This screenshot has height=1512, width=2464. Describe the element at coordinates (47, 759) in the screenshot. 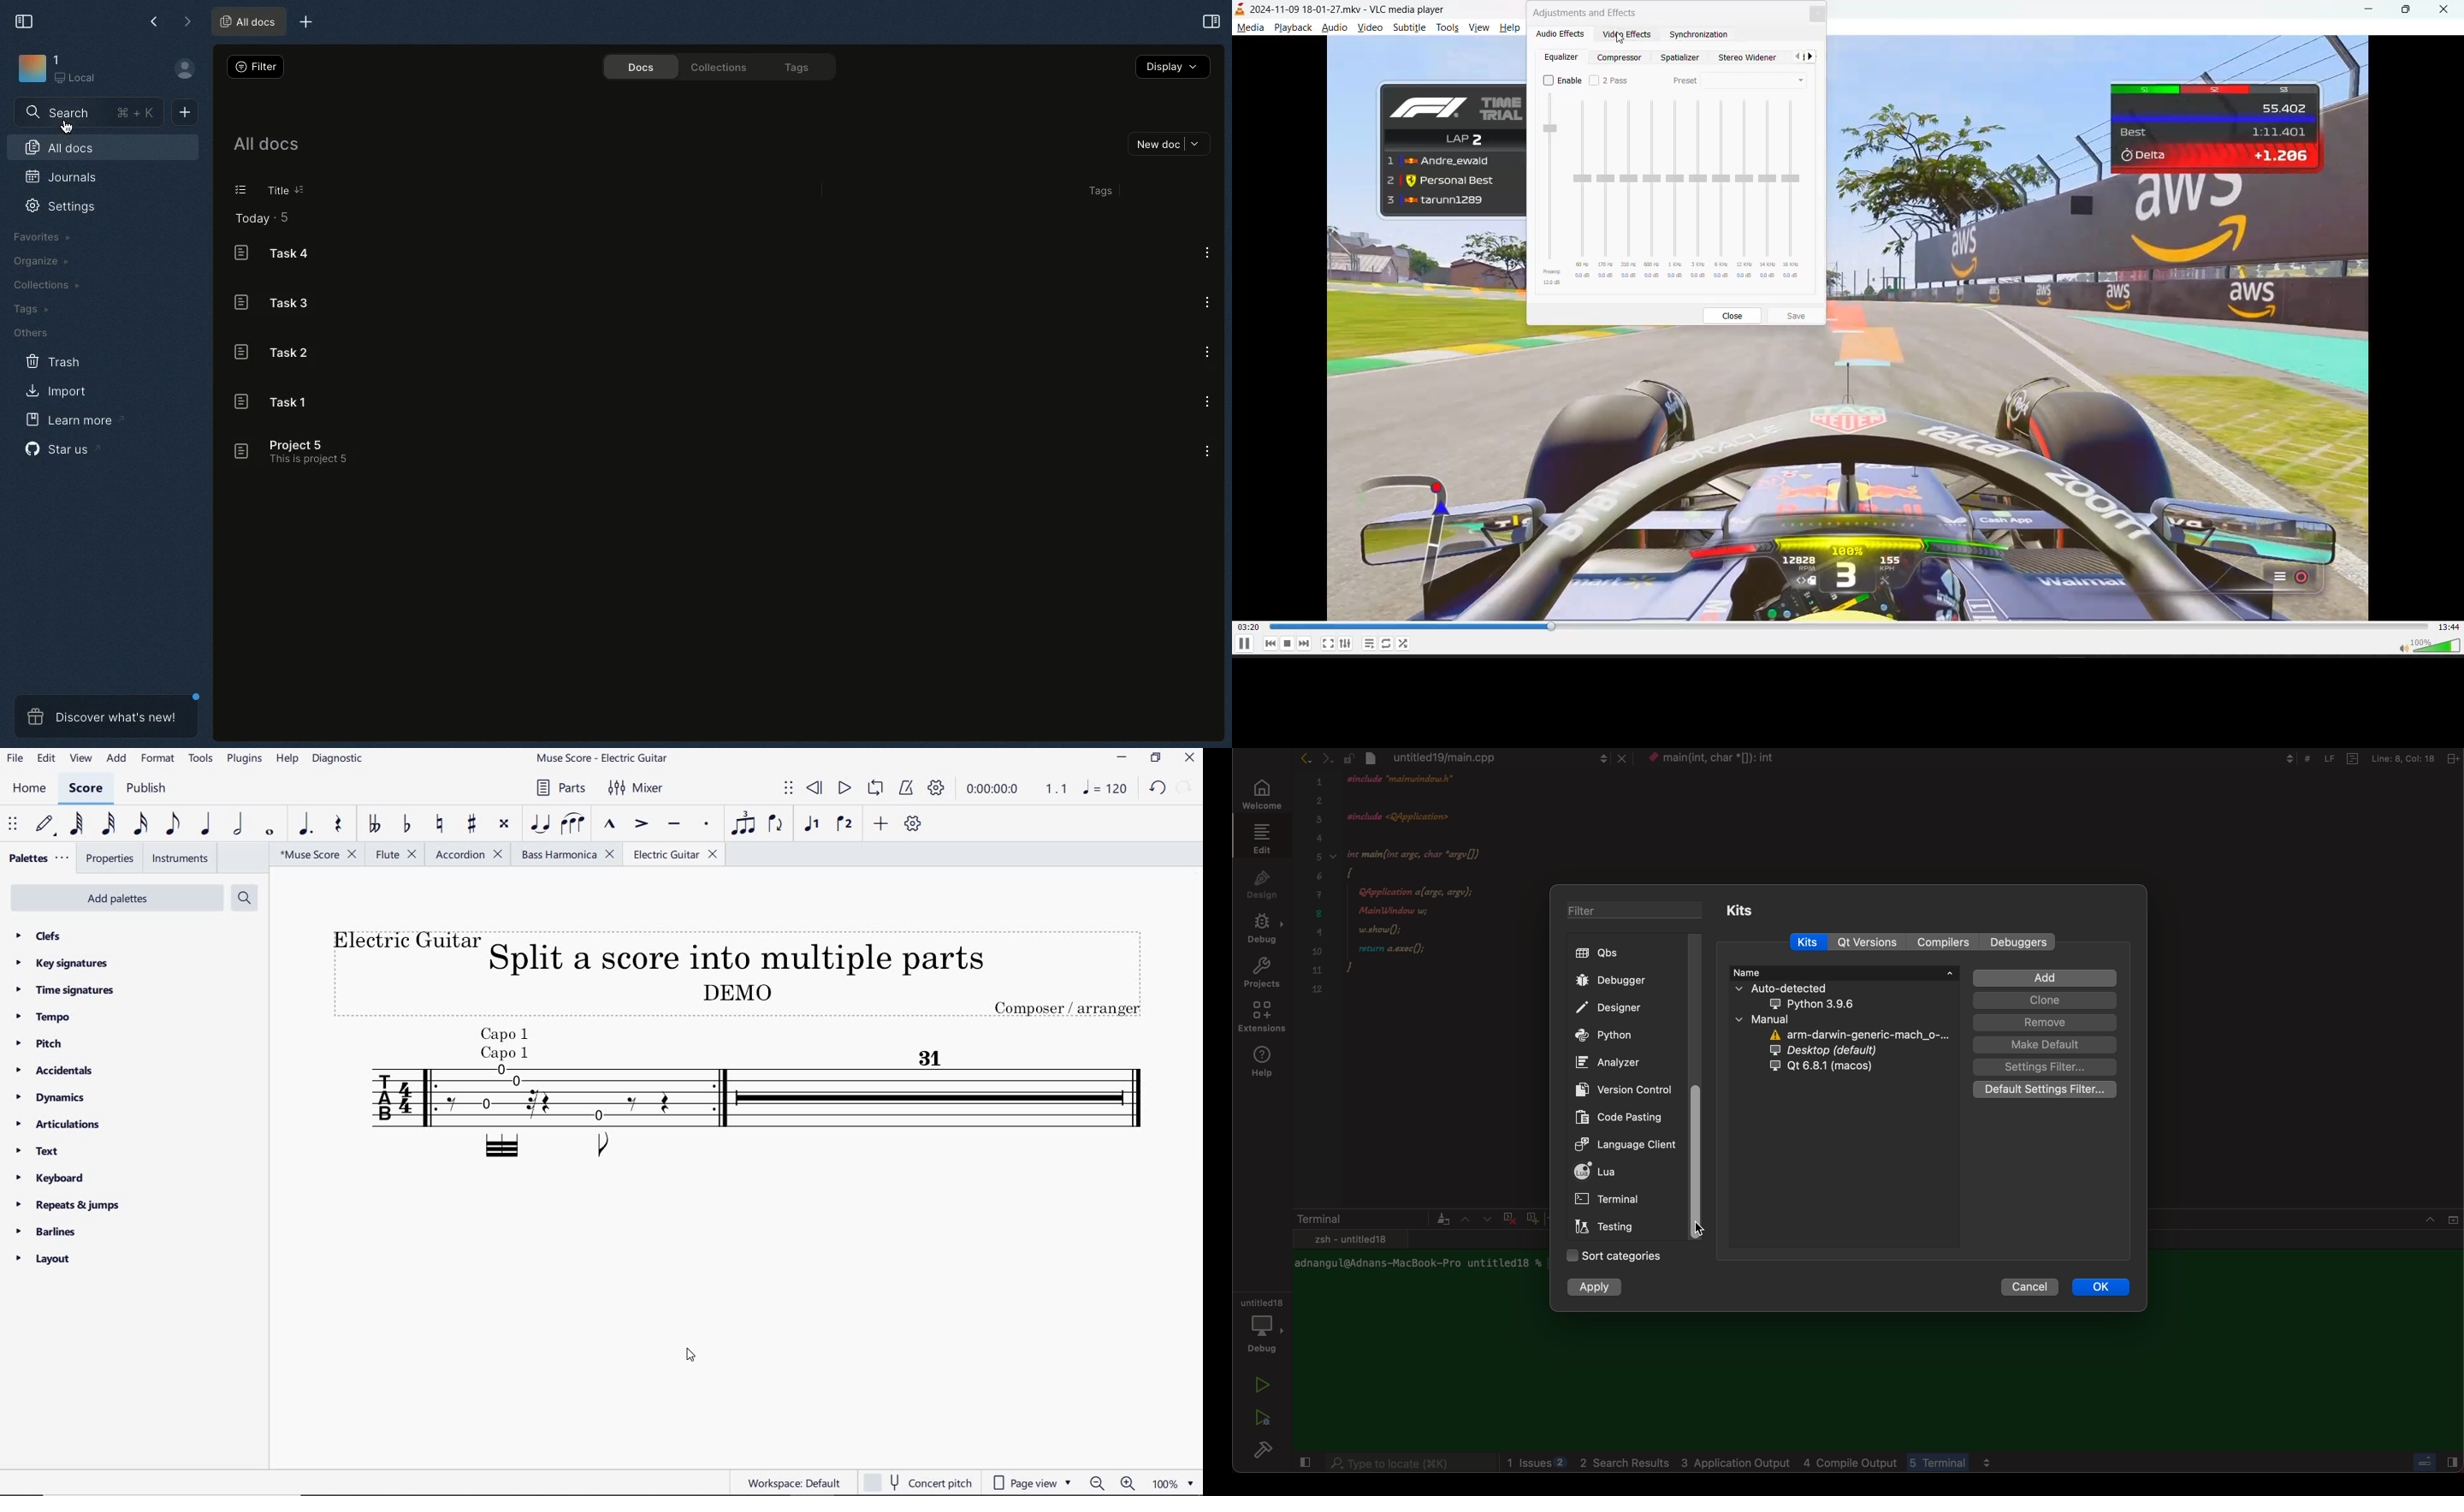

I see `edit` at that location.